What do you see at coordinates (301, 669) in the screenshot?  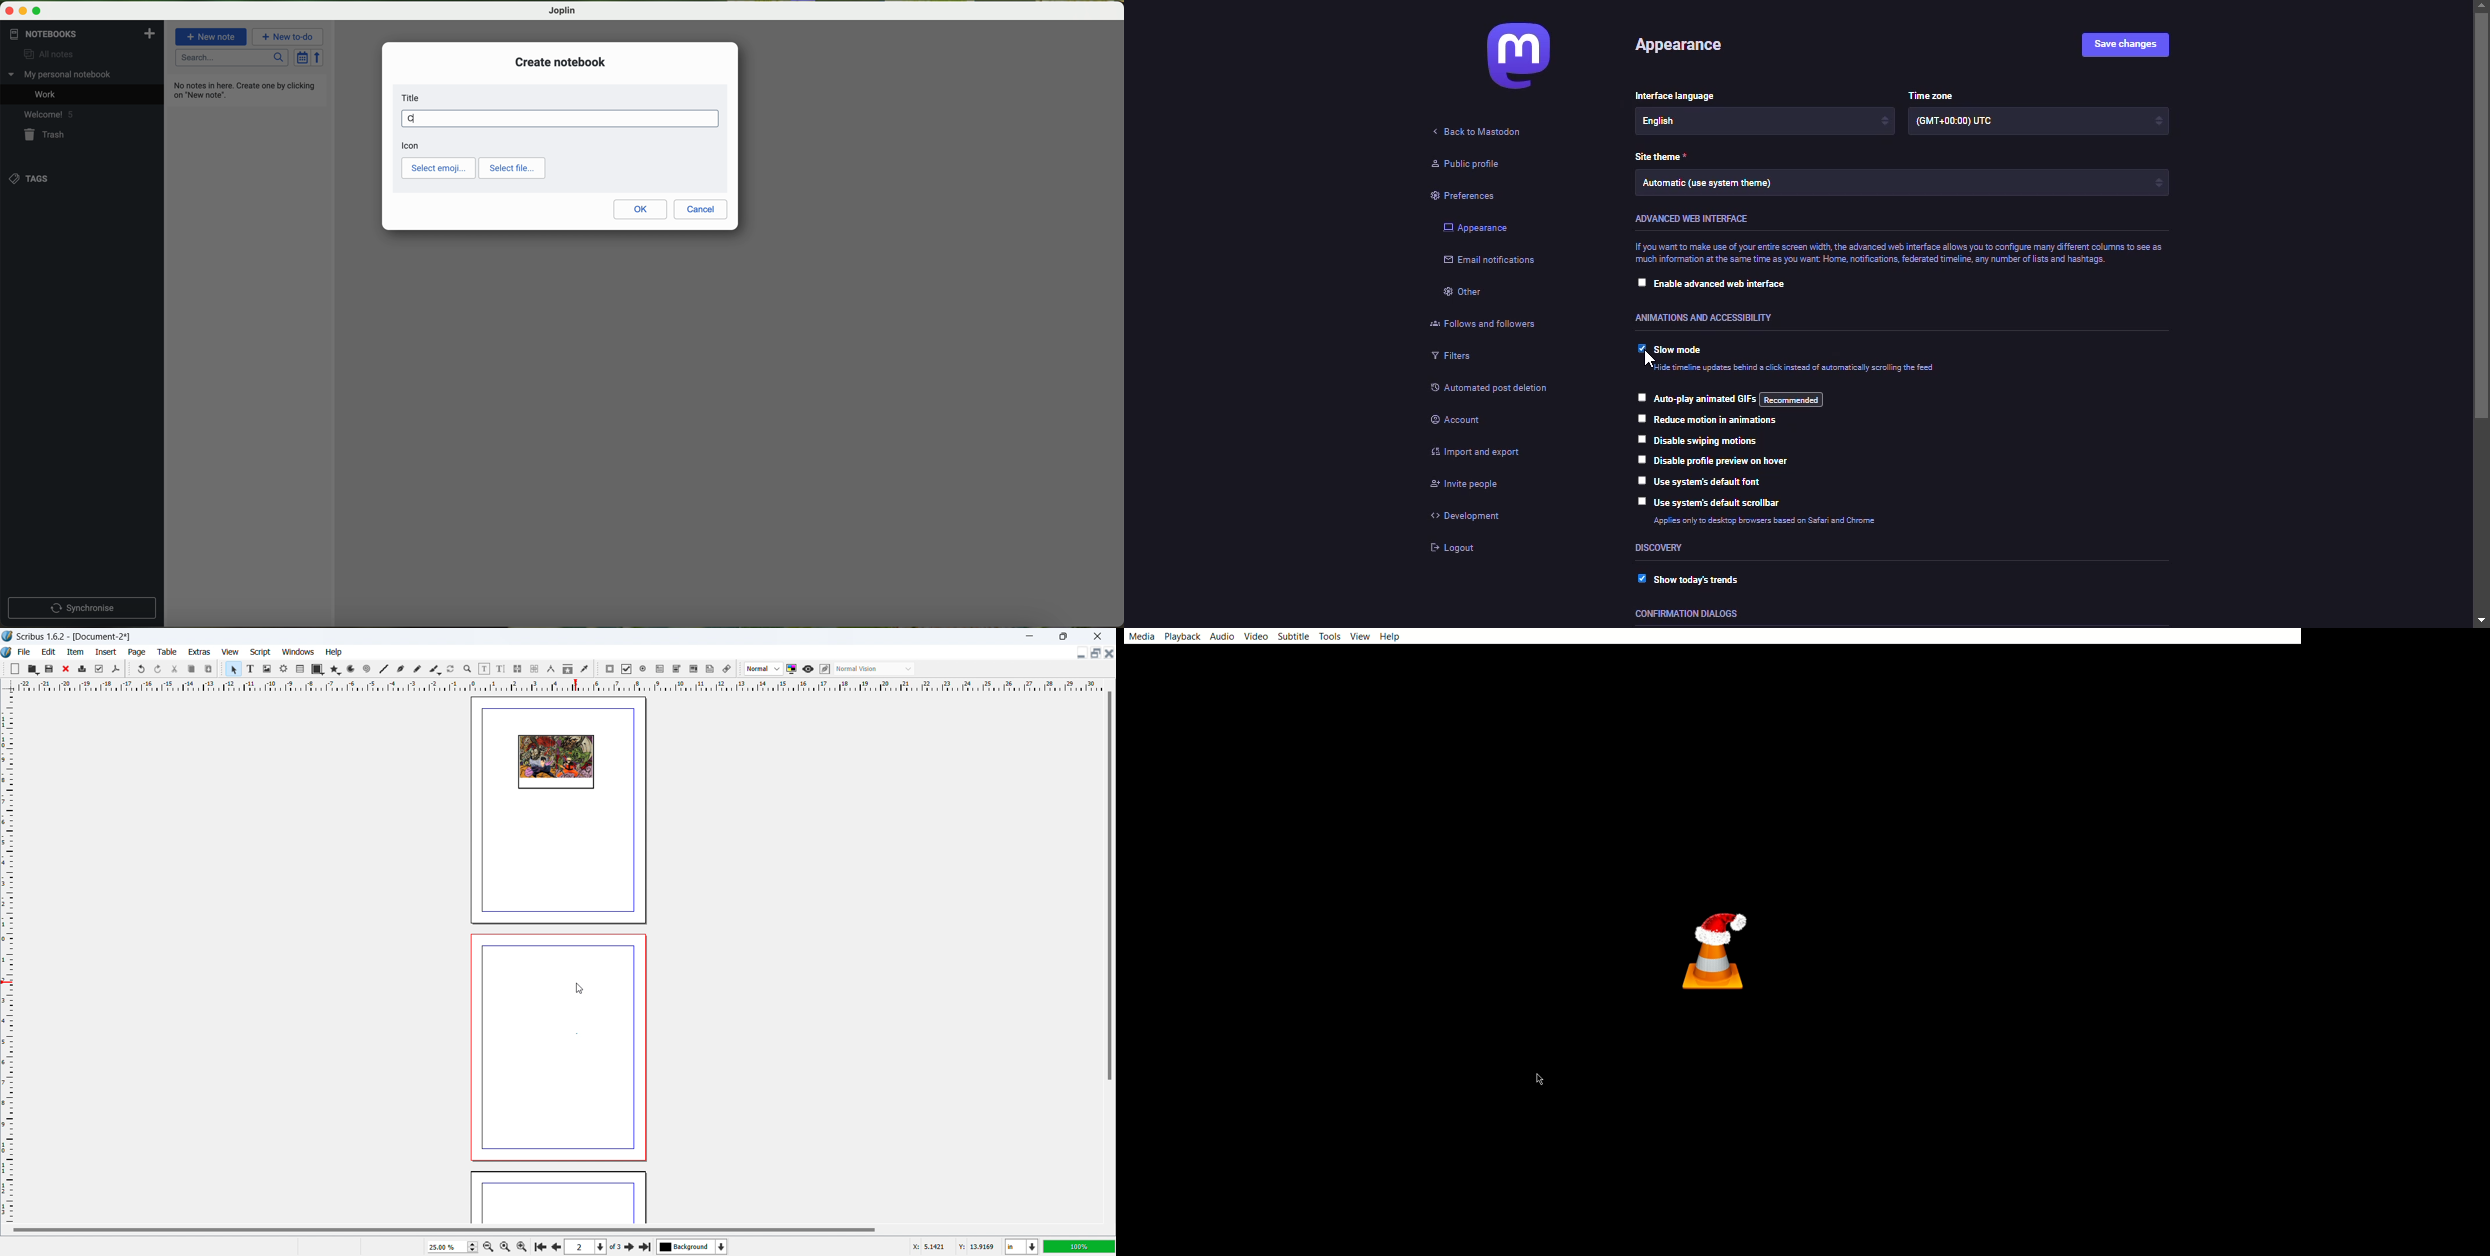 I see `table` at bounding box center [301, 669].